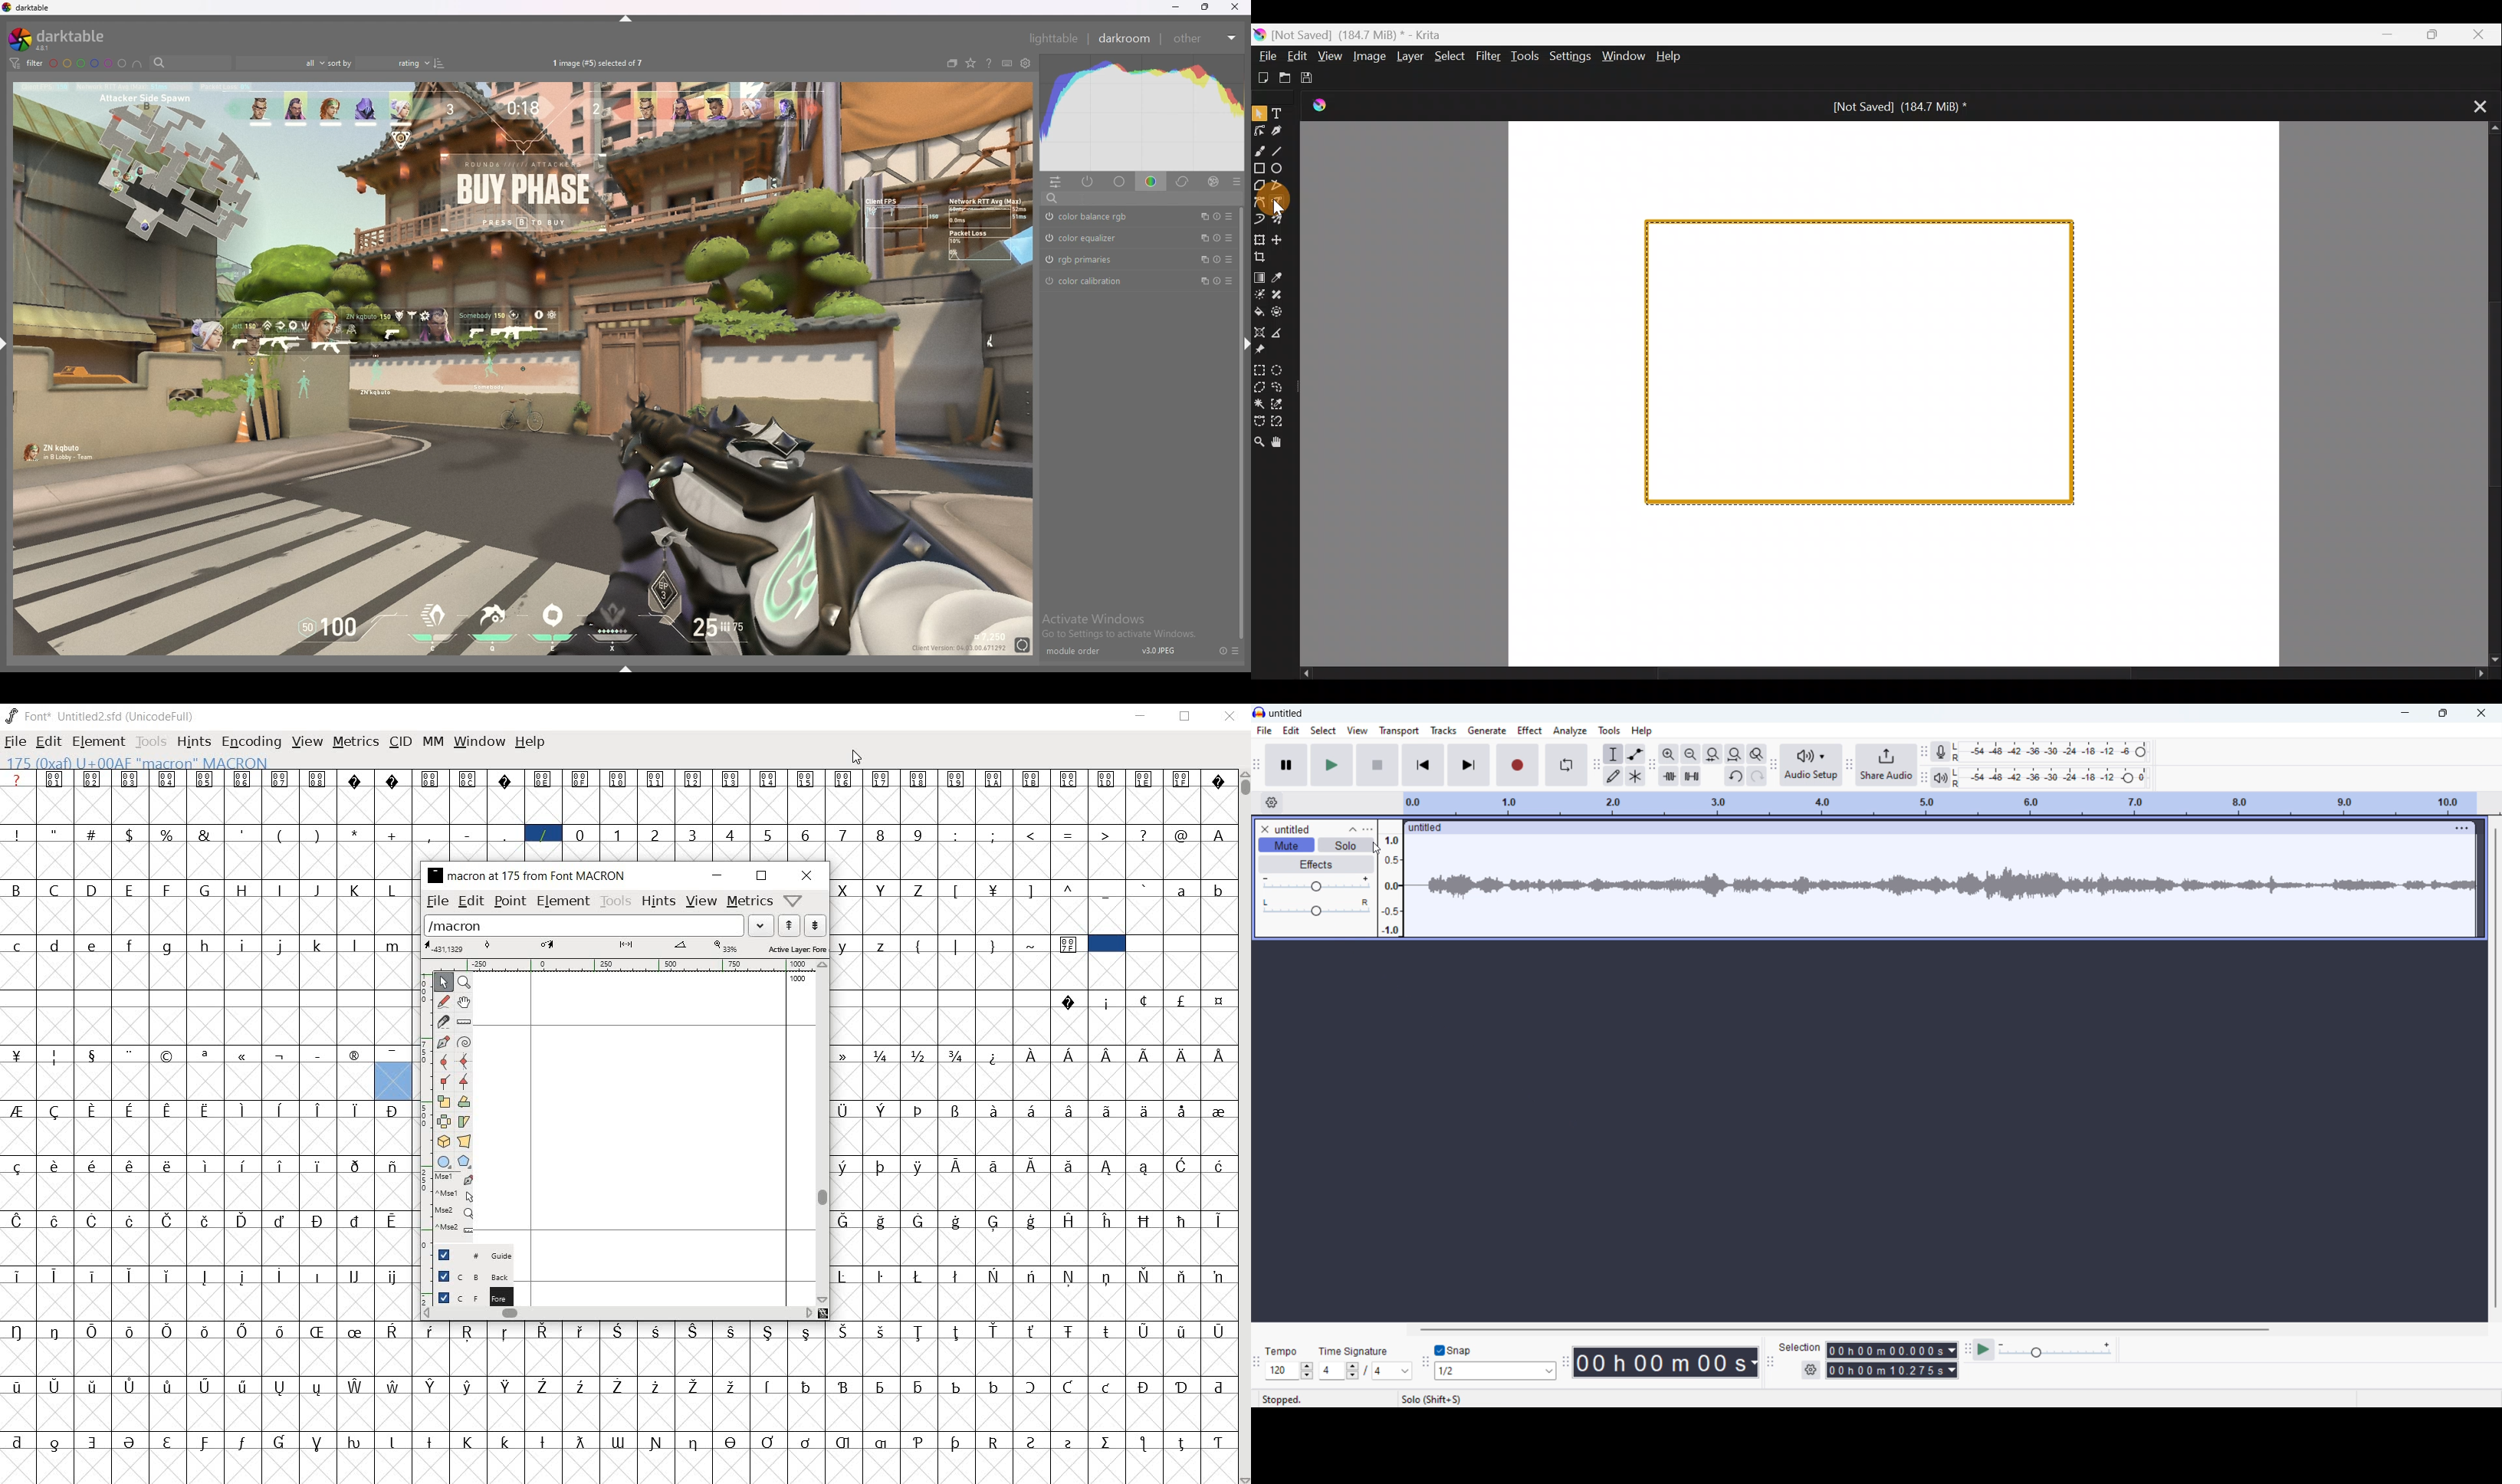 The image size is (2520, 1484). Describe the element at coordinates (1892, 392) in the screenshot. I see `Canvas` at that location.